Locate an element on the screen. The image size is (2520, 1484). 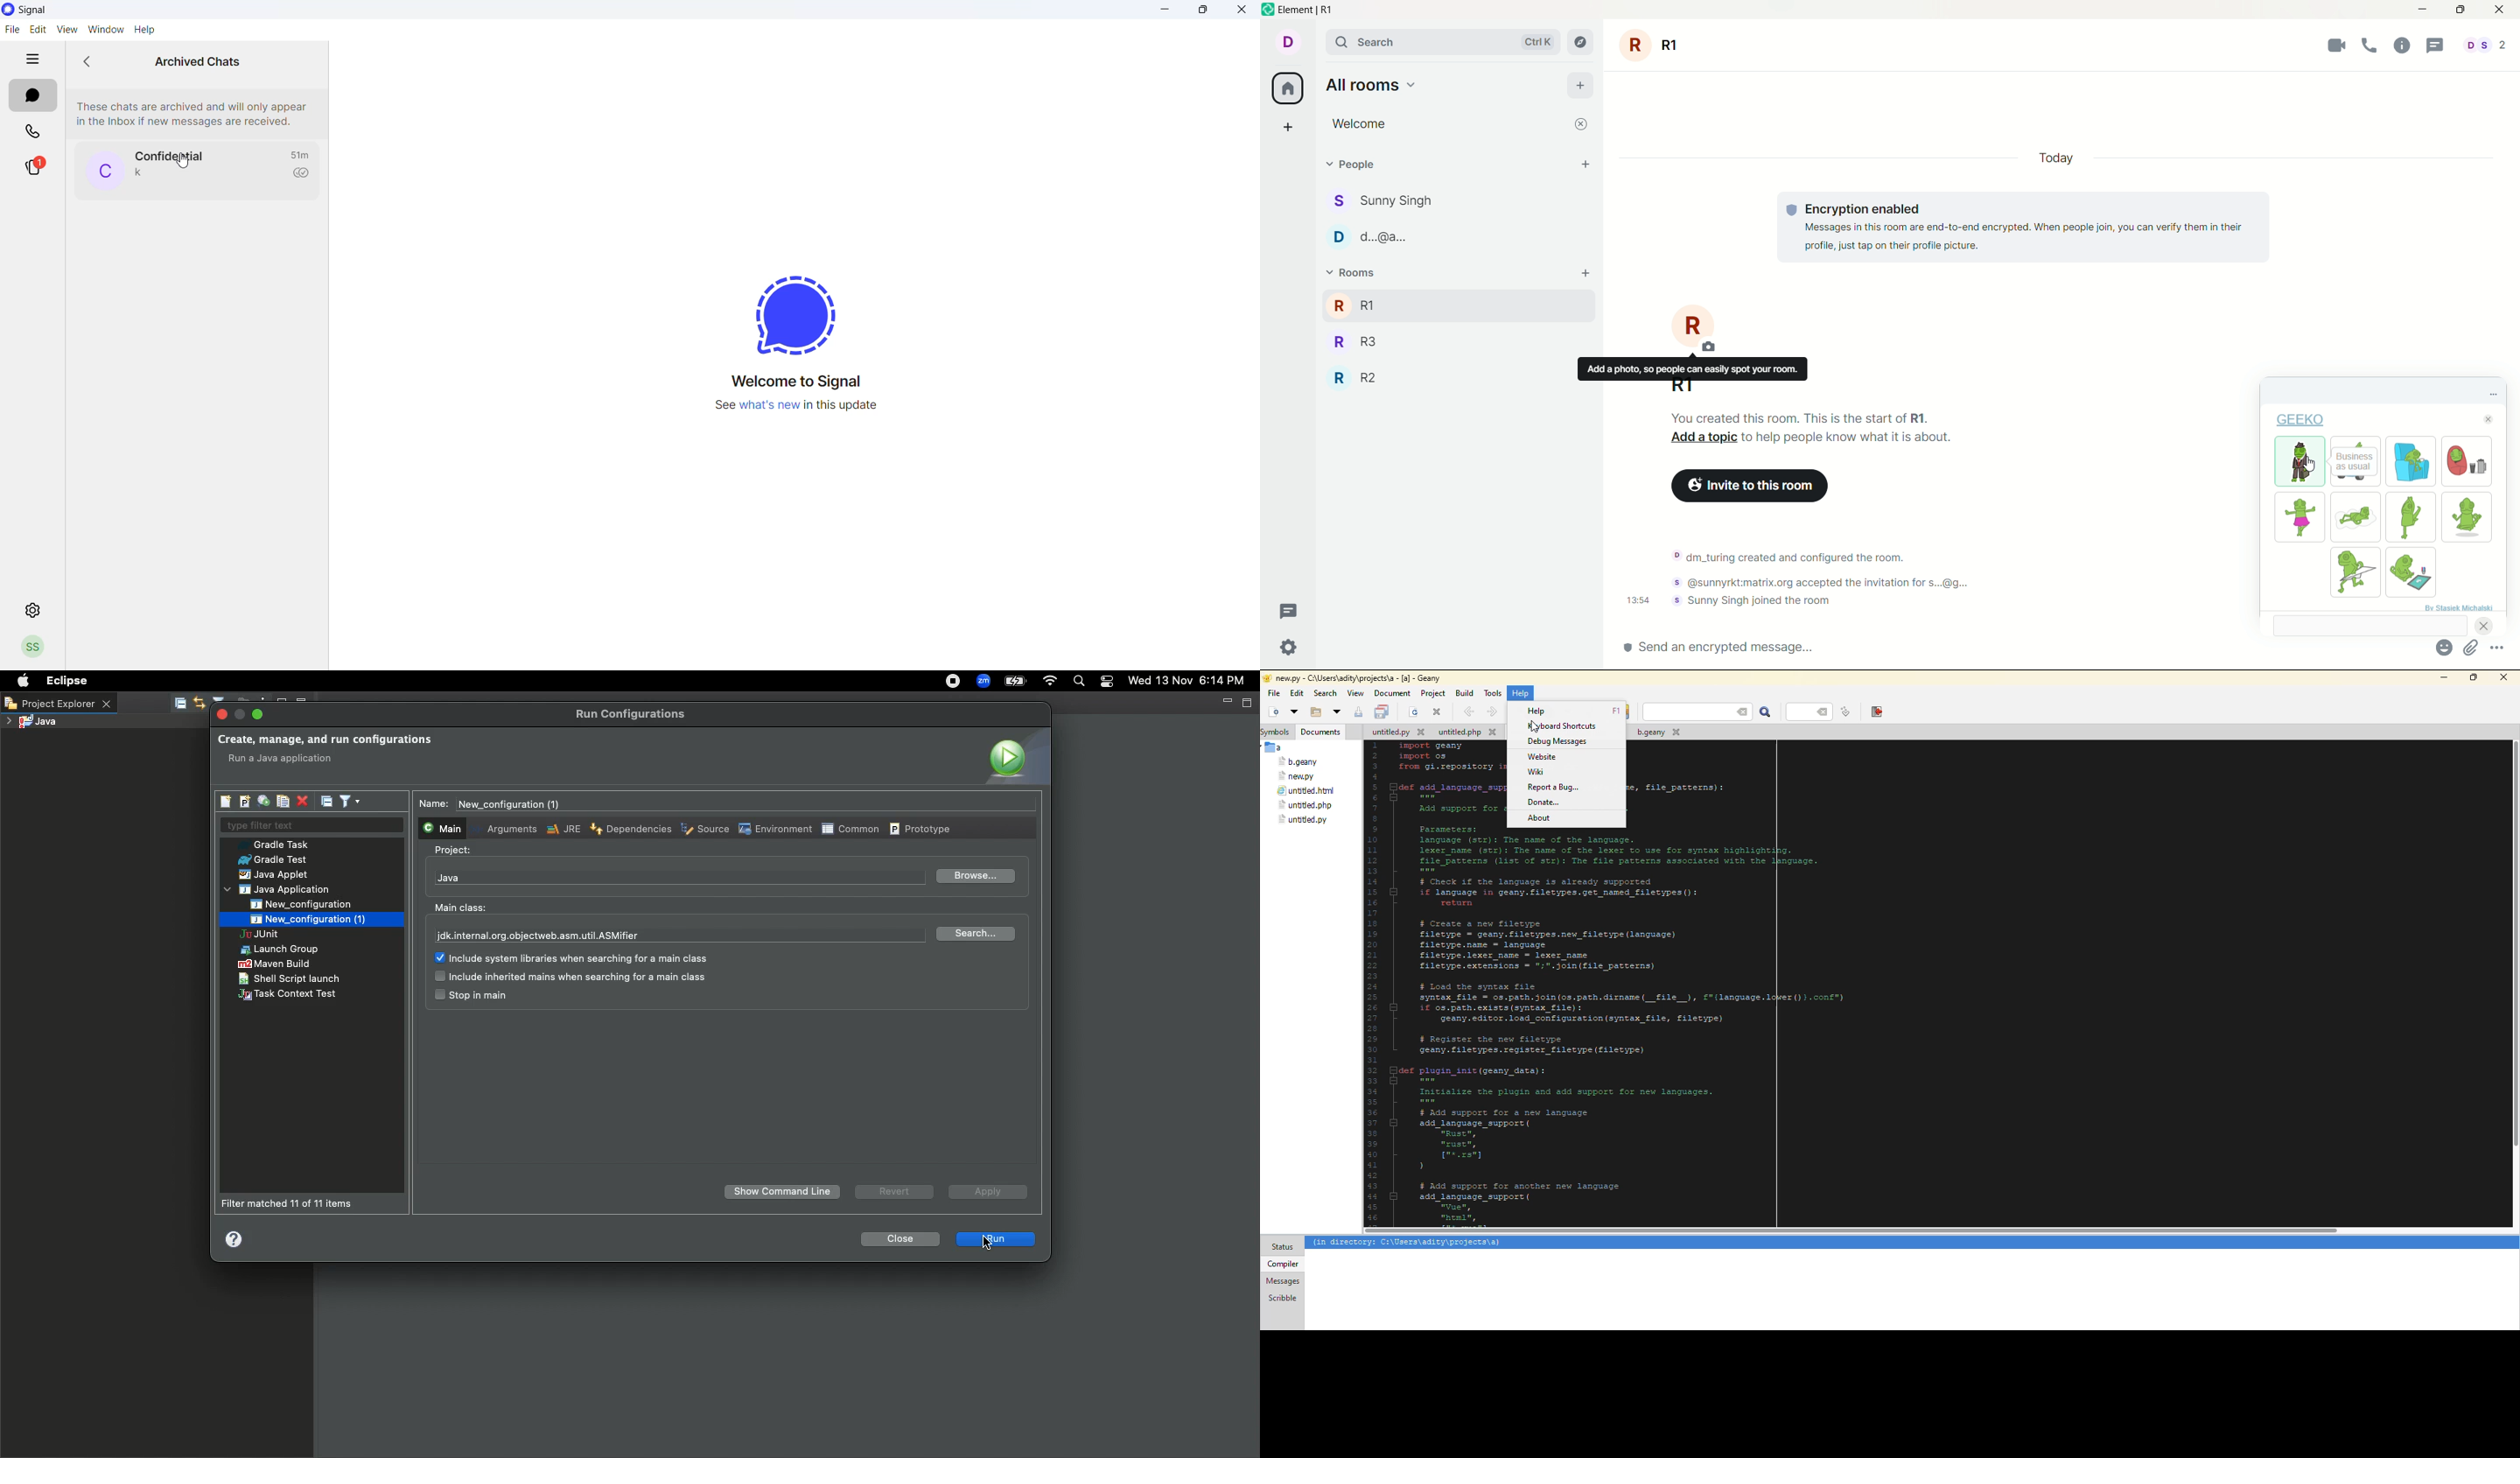
Project is located at coordinates (453, 851).